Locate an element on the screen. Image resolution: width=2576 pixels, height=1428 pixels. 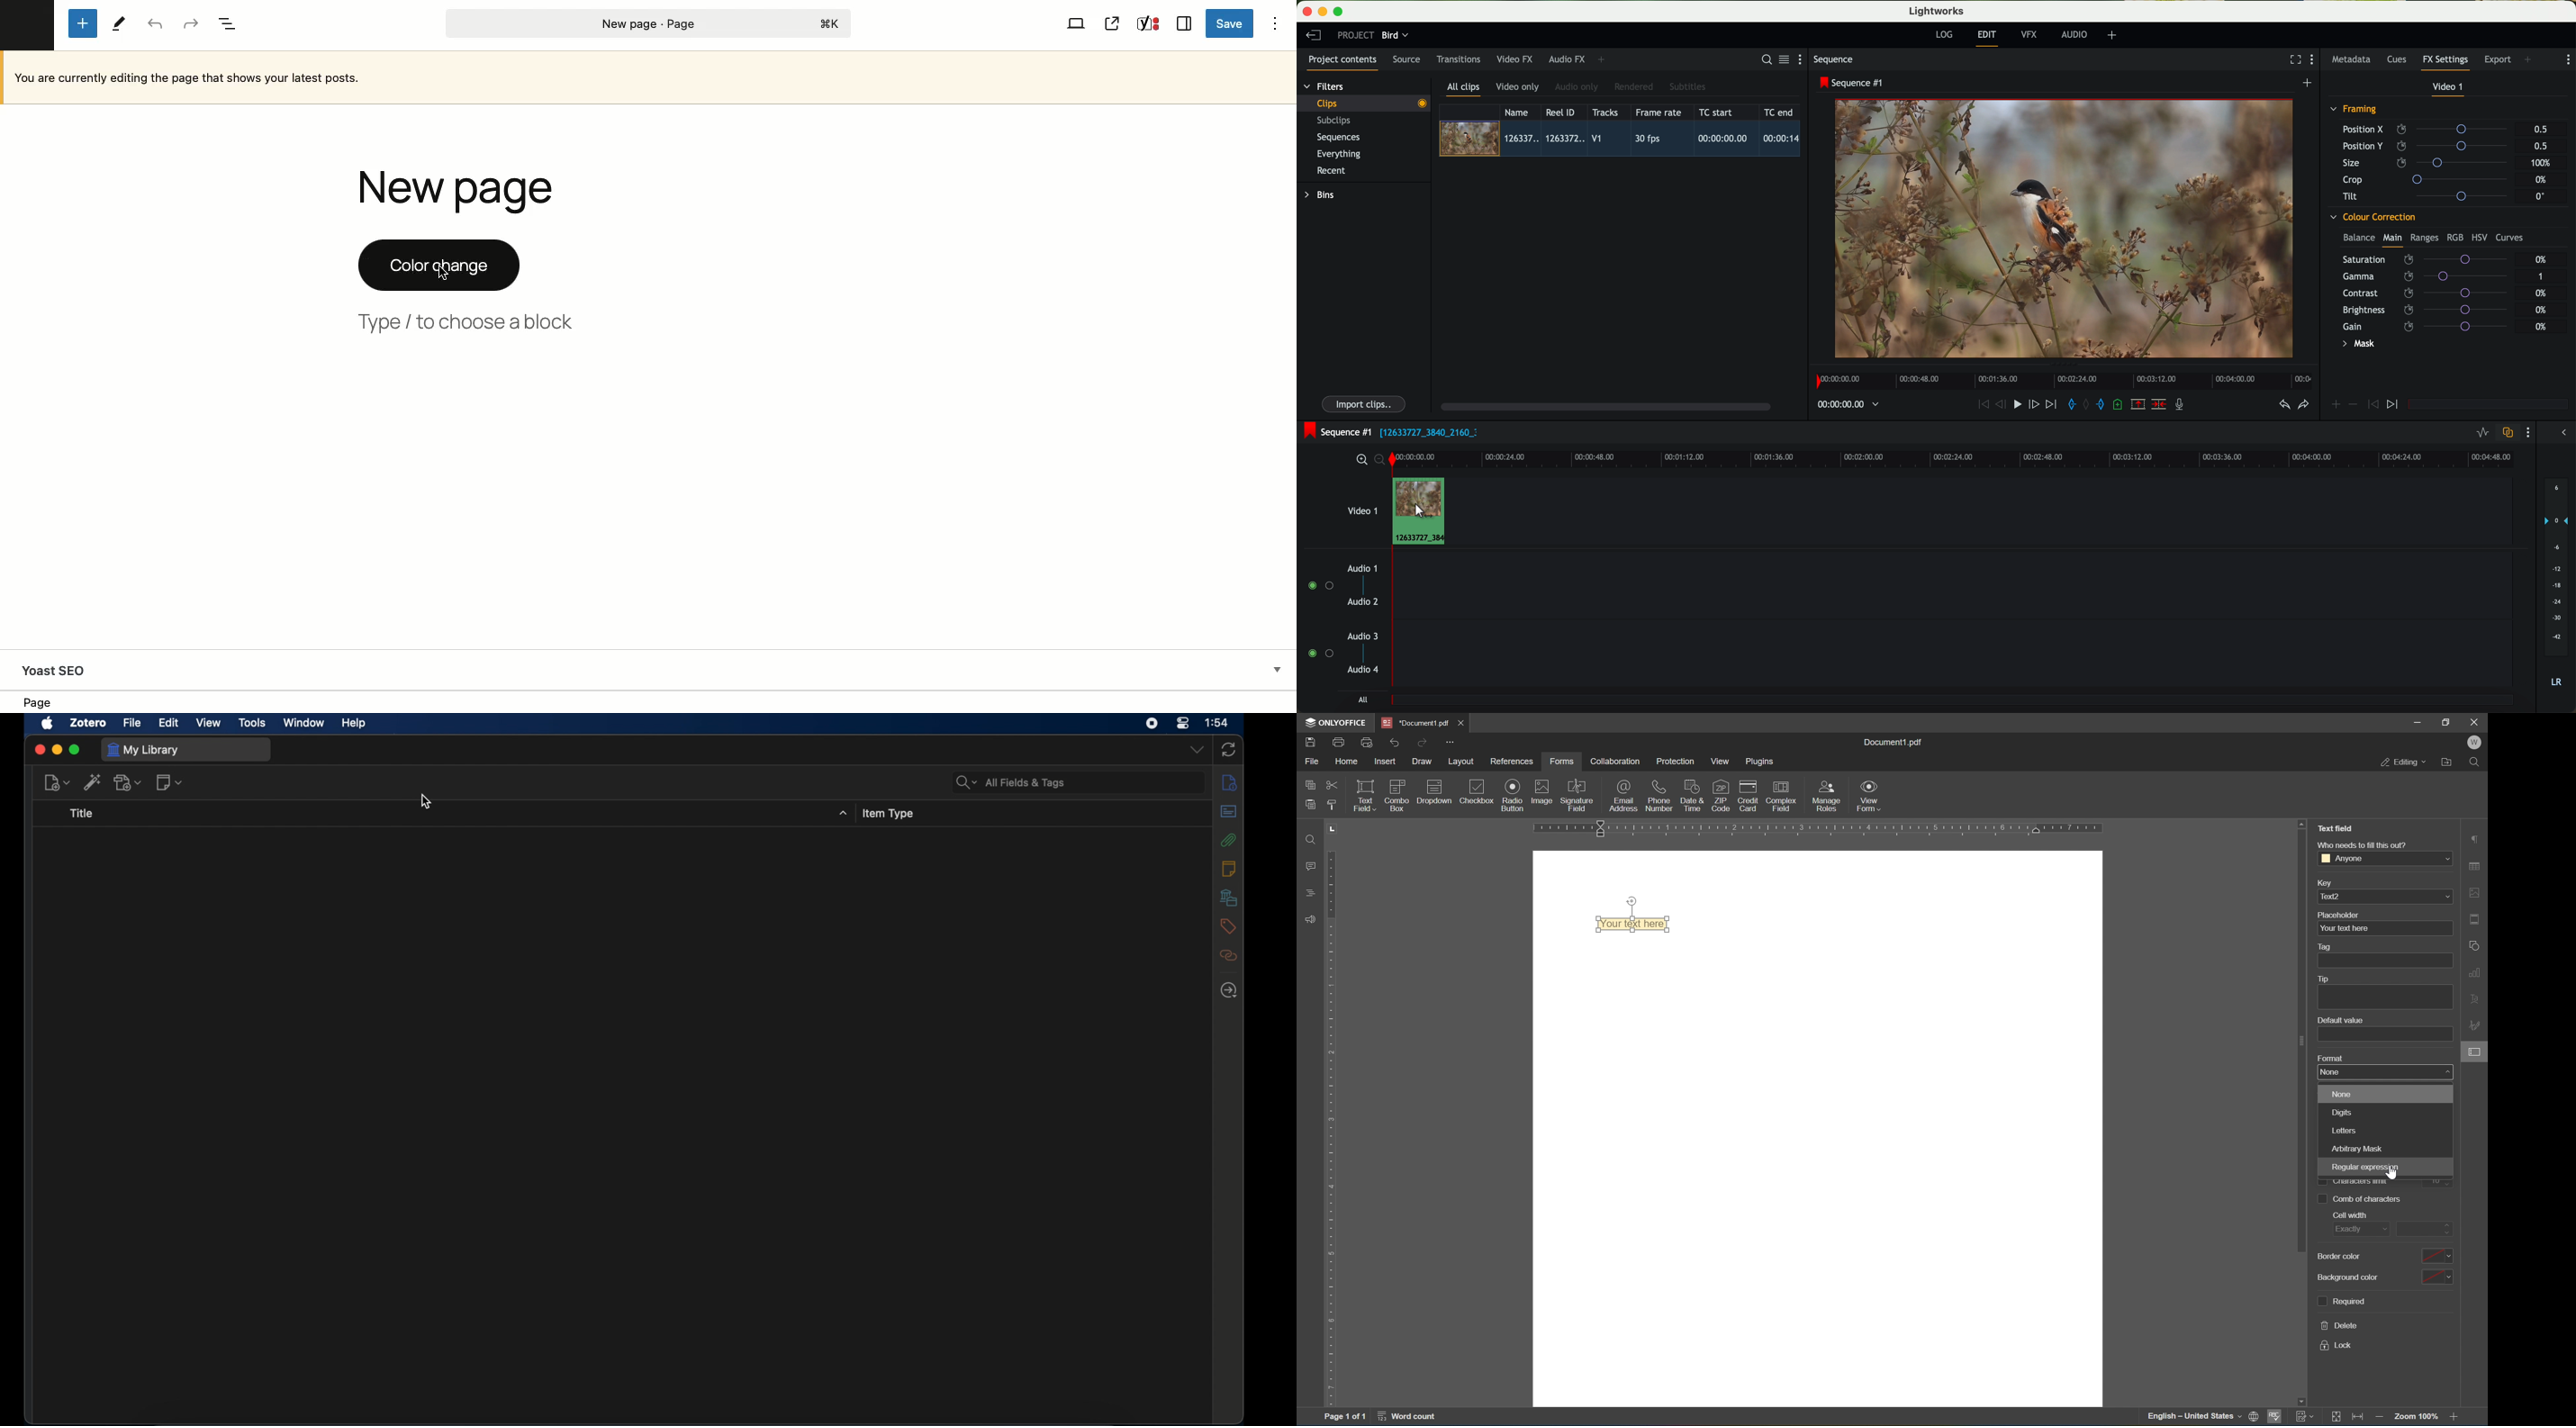
timeline is located at coordinates (1980, 458).